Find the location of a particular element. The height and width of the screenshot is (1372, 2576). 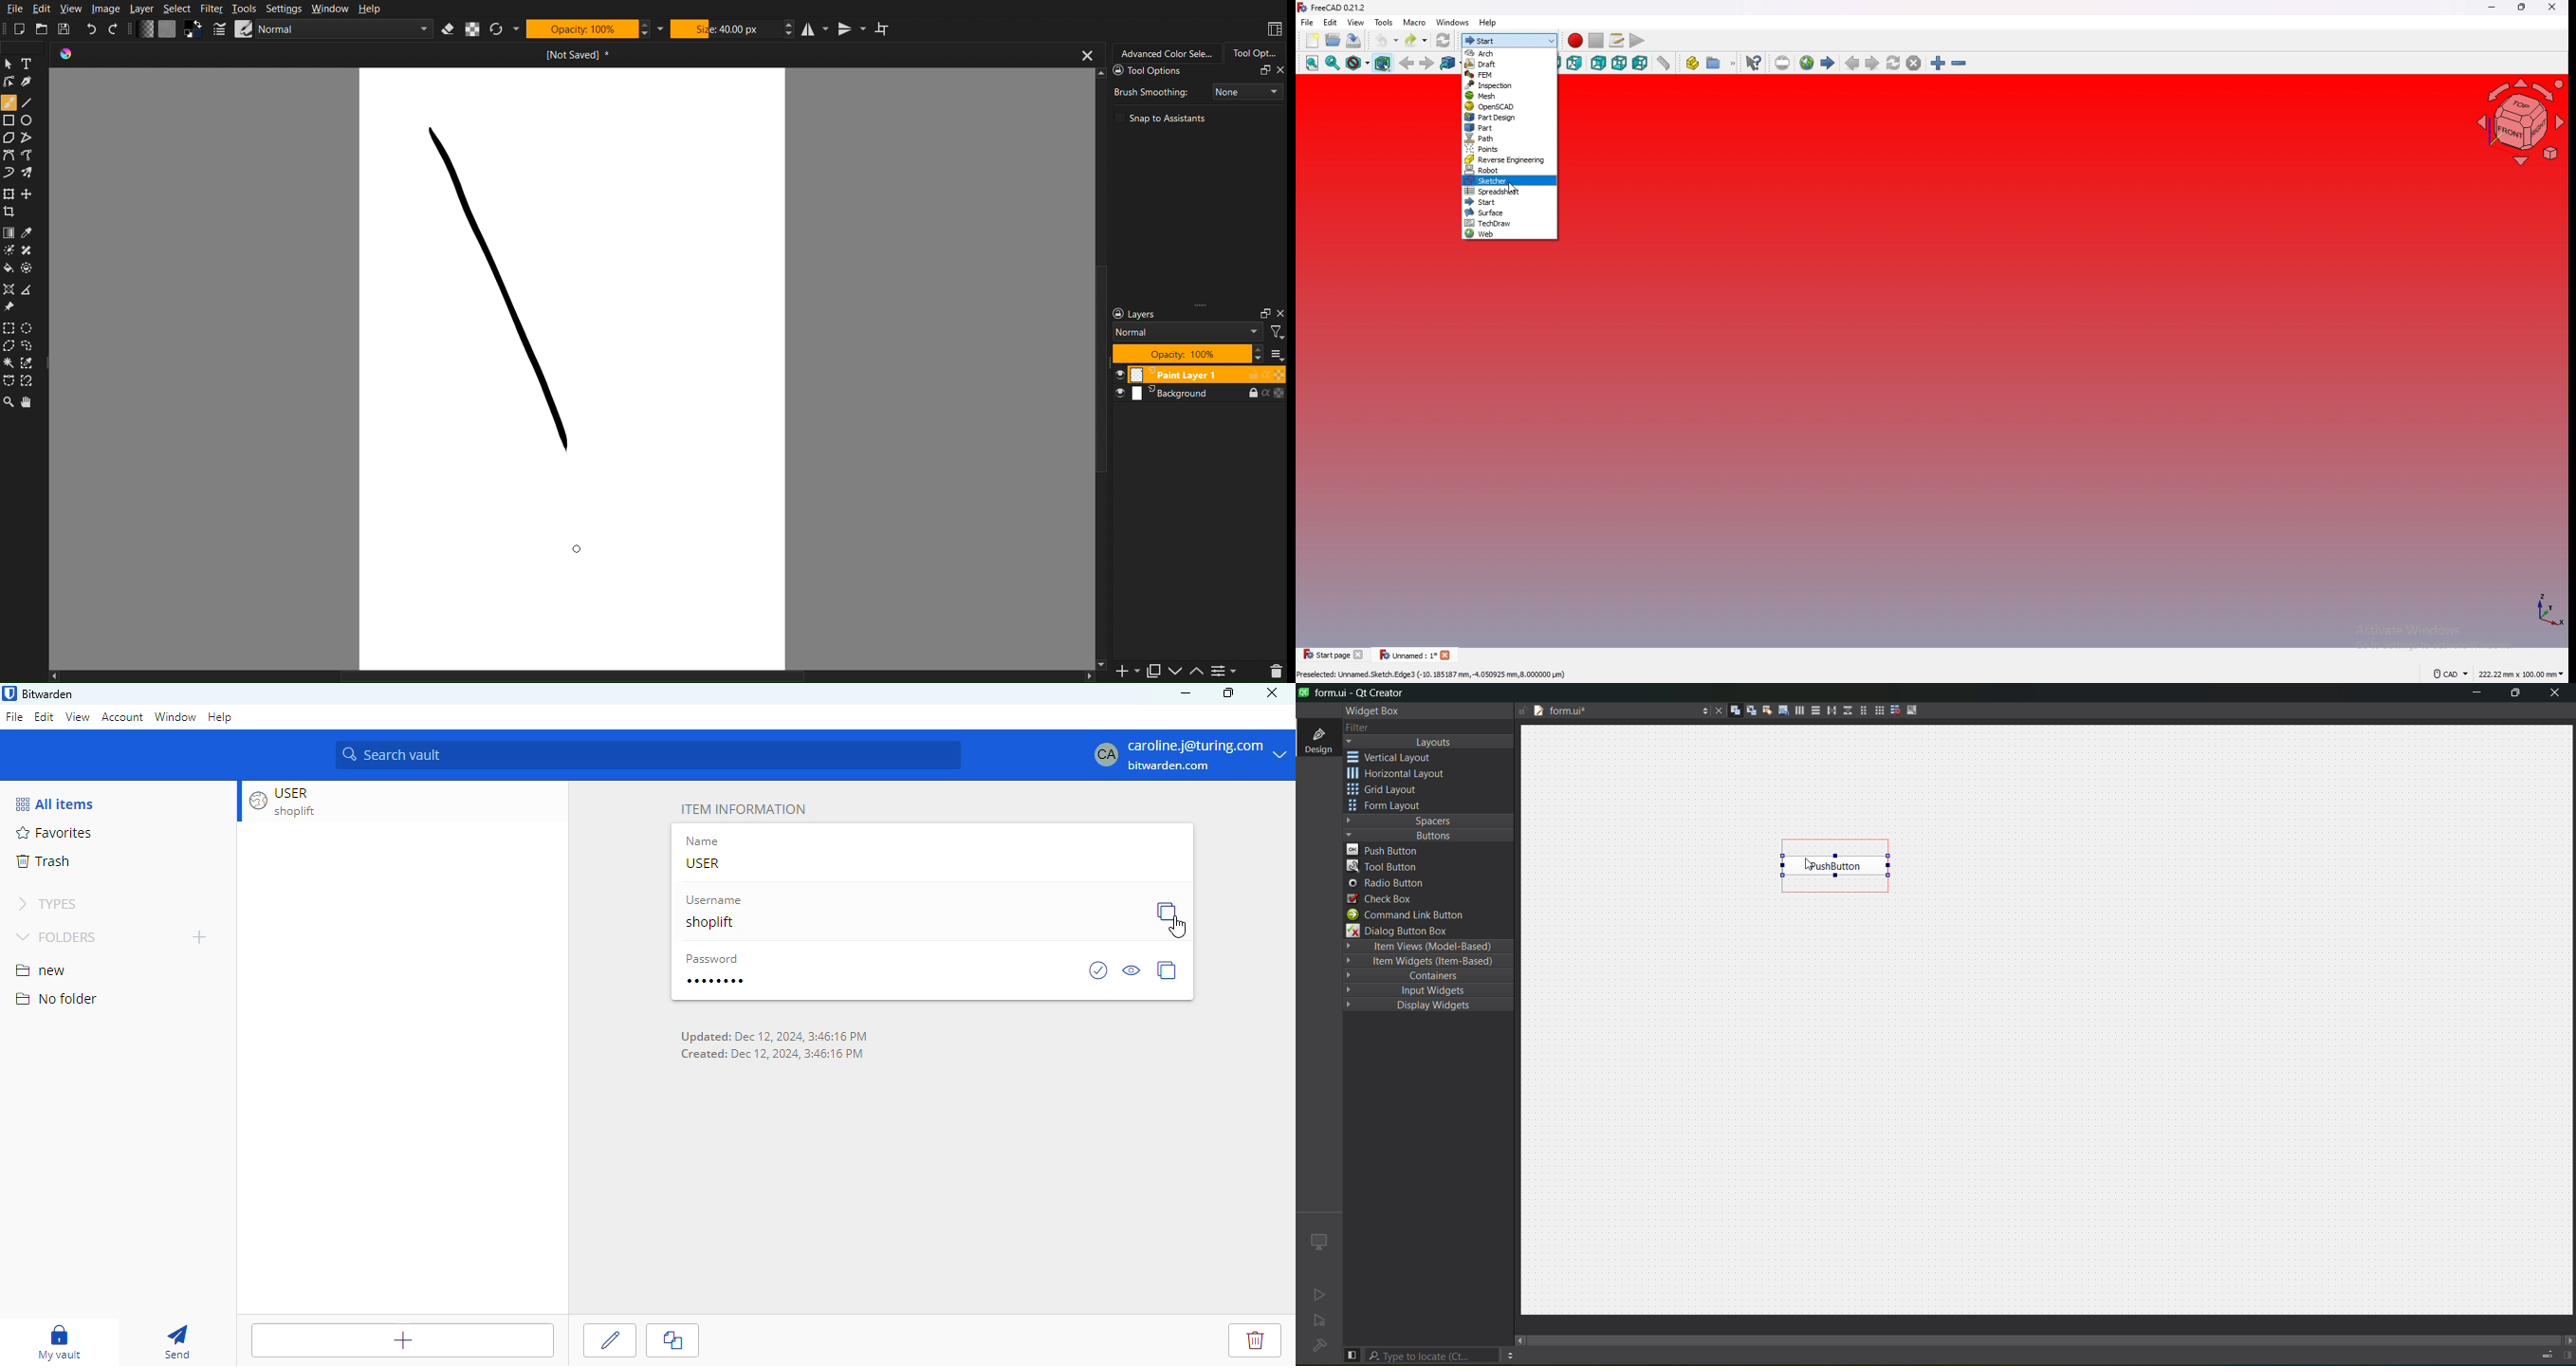

back is located at coordinates (1407, 62).